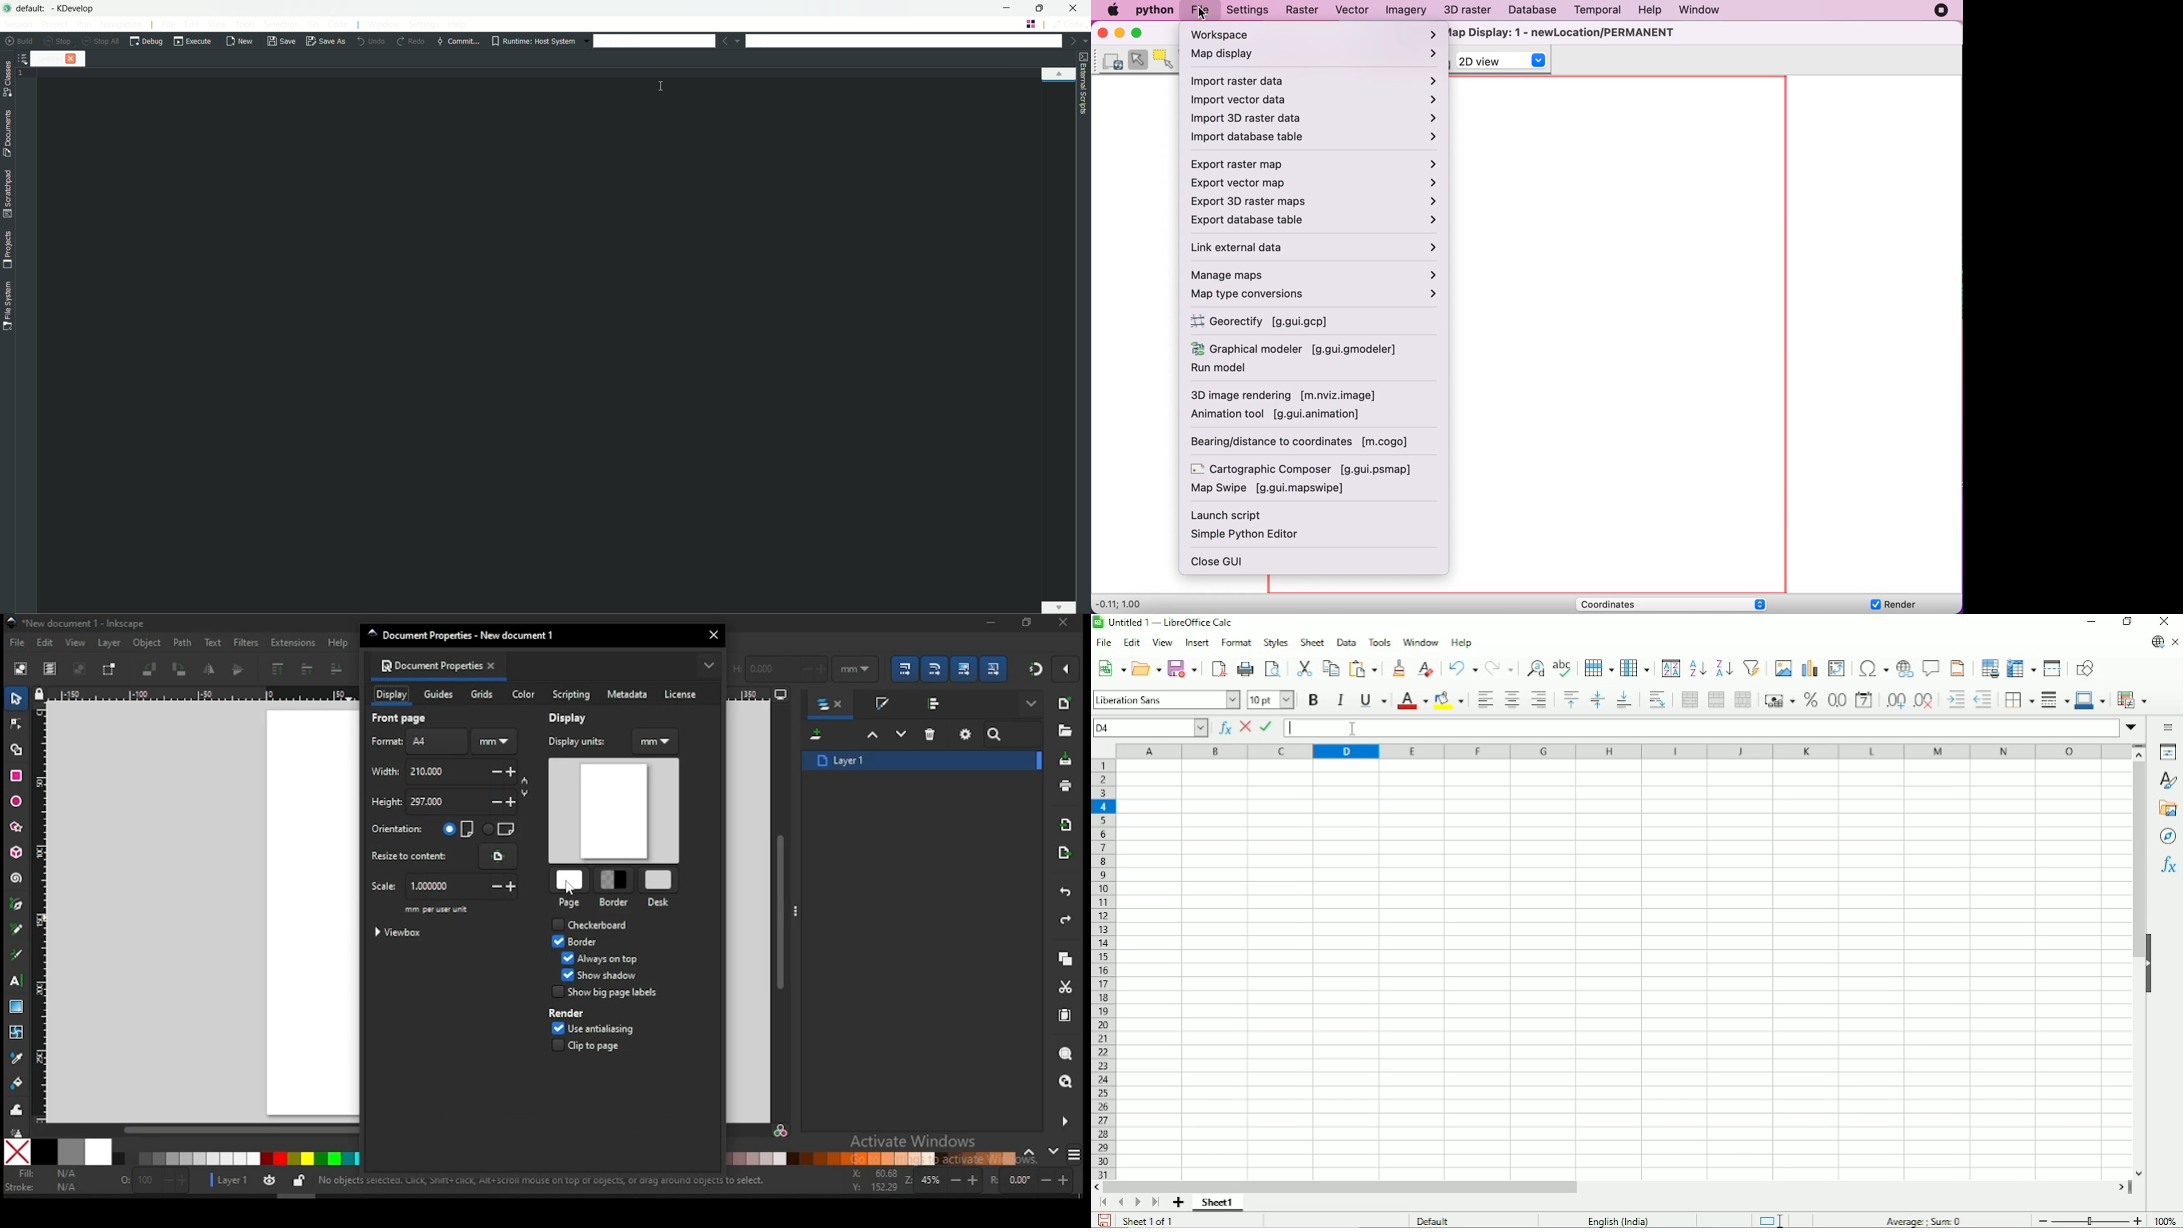  What do you see at coordinates (1312, 641) in the screenshot?
I see `Sheet` at bounding box center [1312, 641].